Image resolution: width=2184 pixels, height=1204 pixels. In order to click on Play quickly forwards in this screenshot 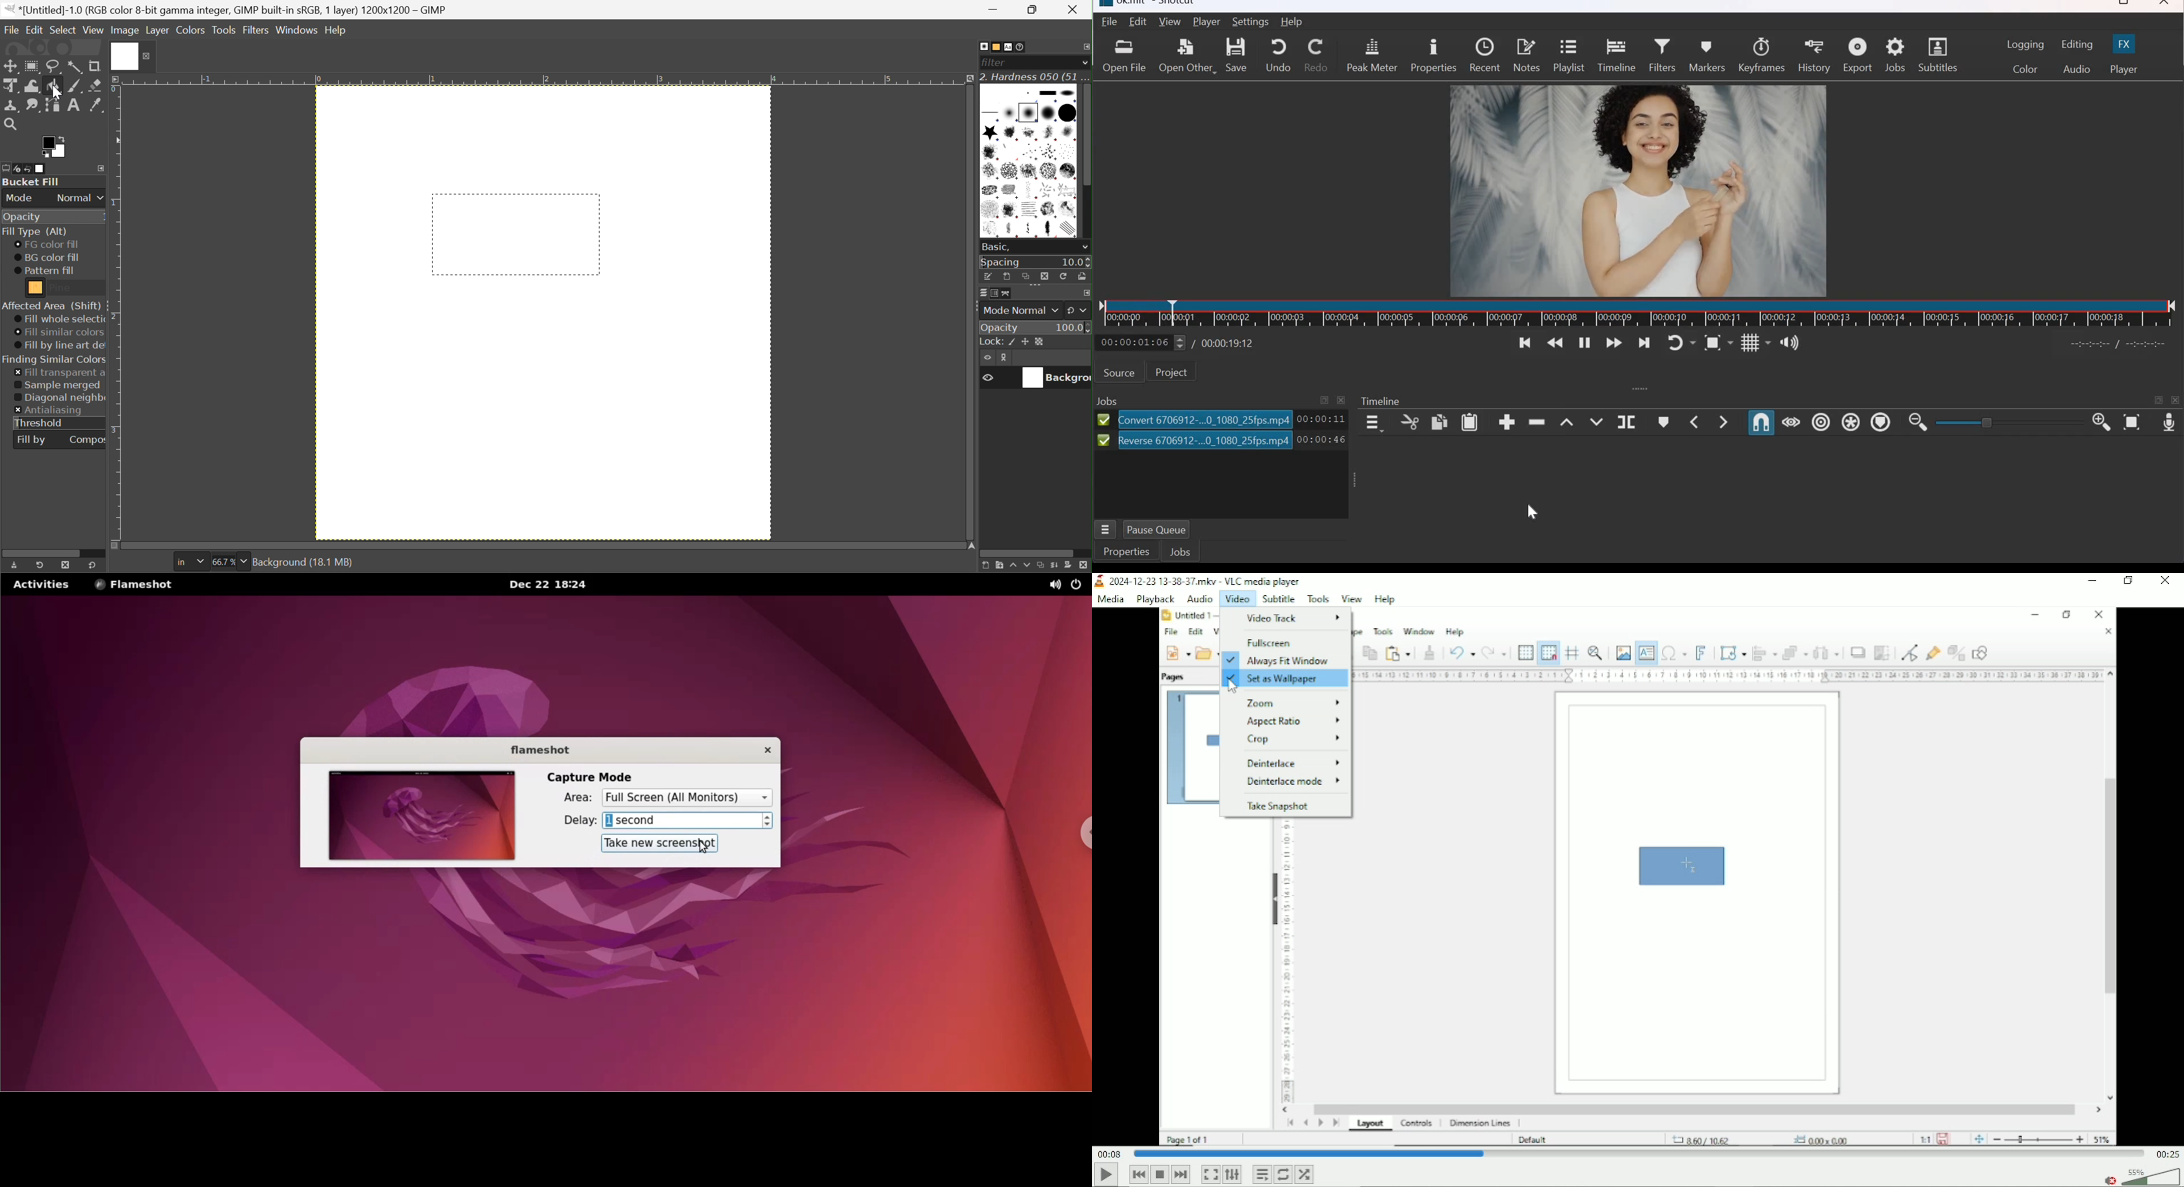, I will do `click(1614, 344)`.